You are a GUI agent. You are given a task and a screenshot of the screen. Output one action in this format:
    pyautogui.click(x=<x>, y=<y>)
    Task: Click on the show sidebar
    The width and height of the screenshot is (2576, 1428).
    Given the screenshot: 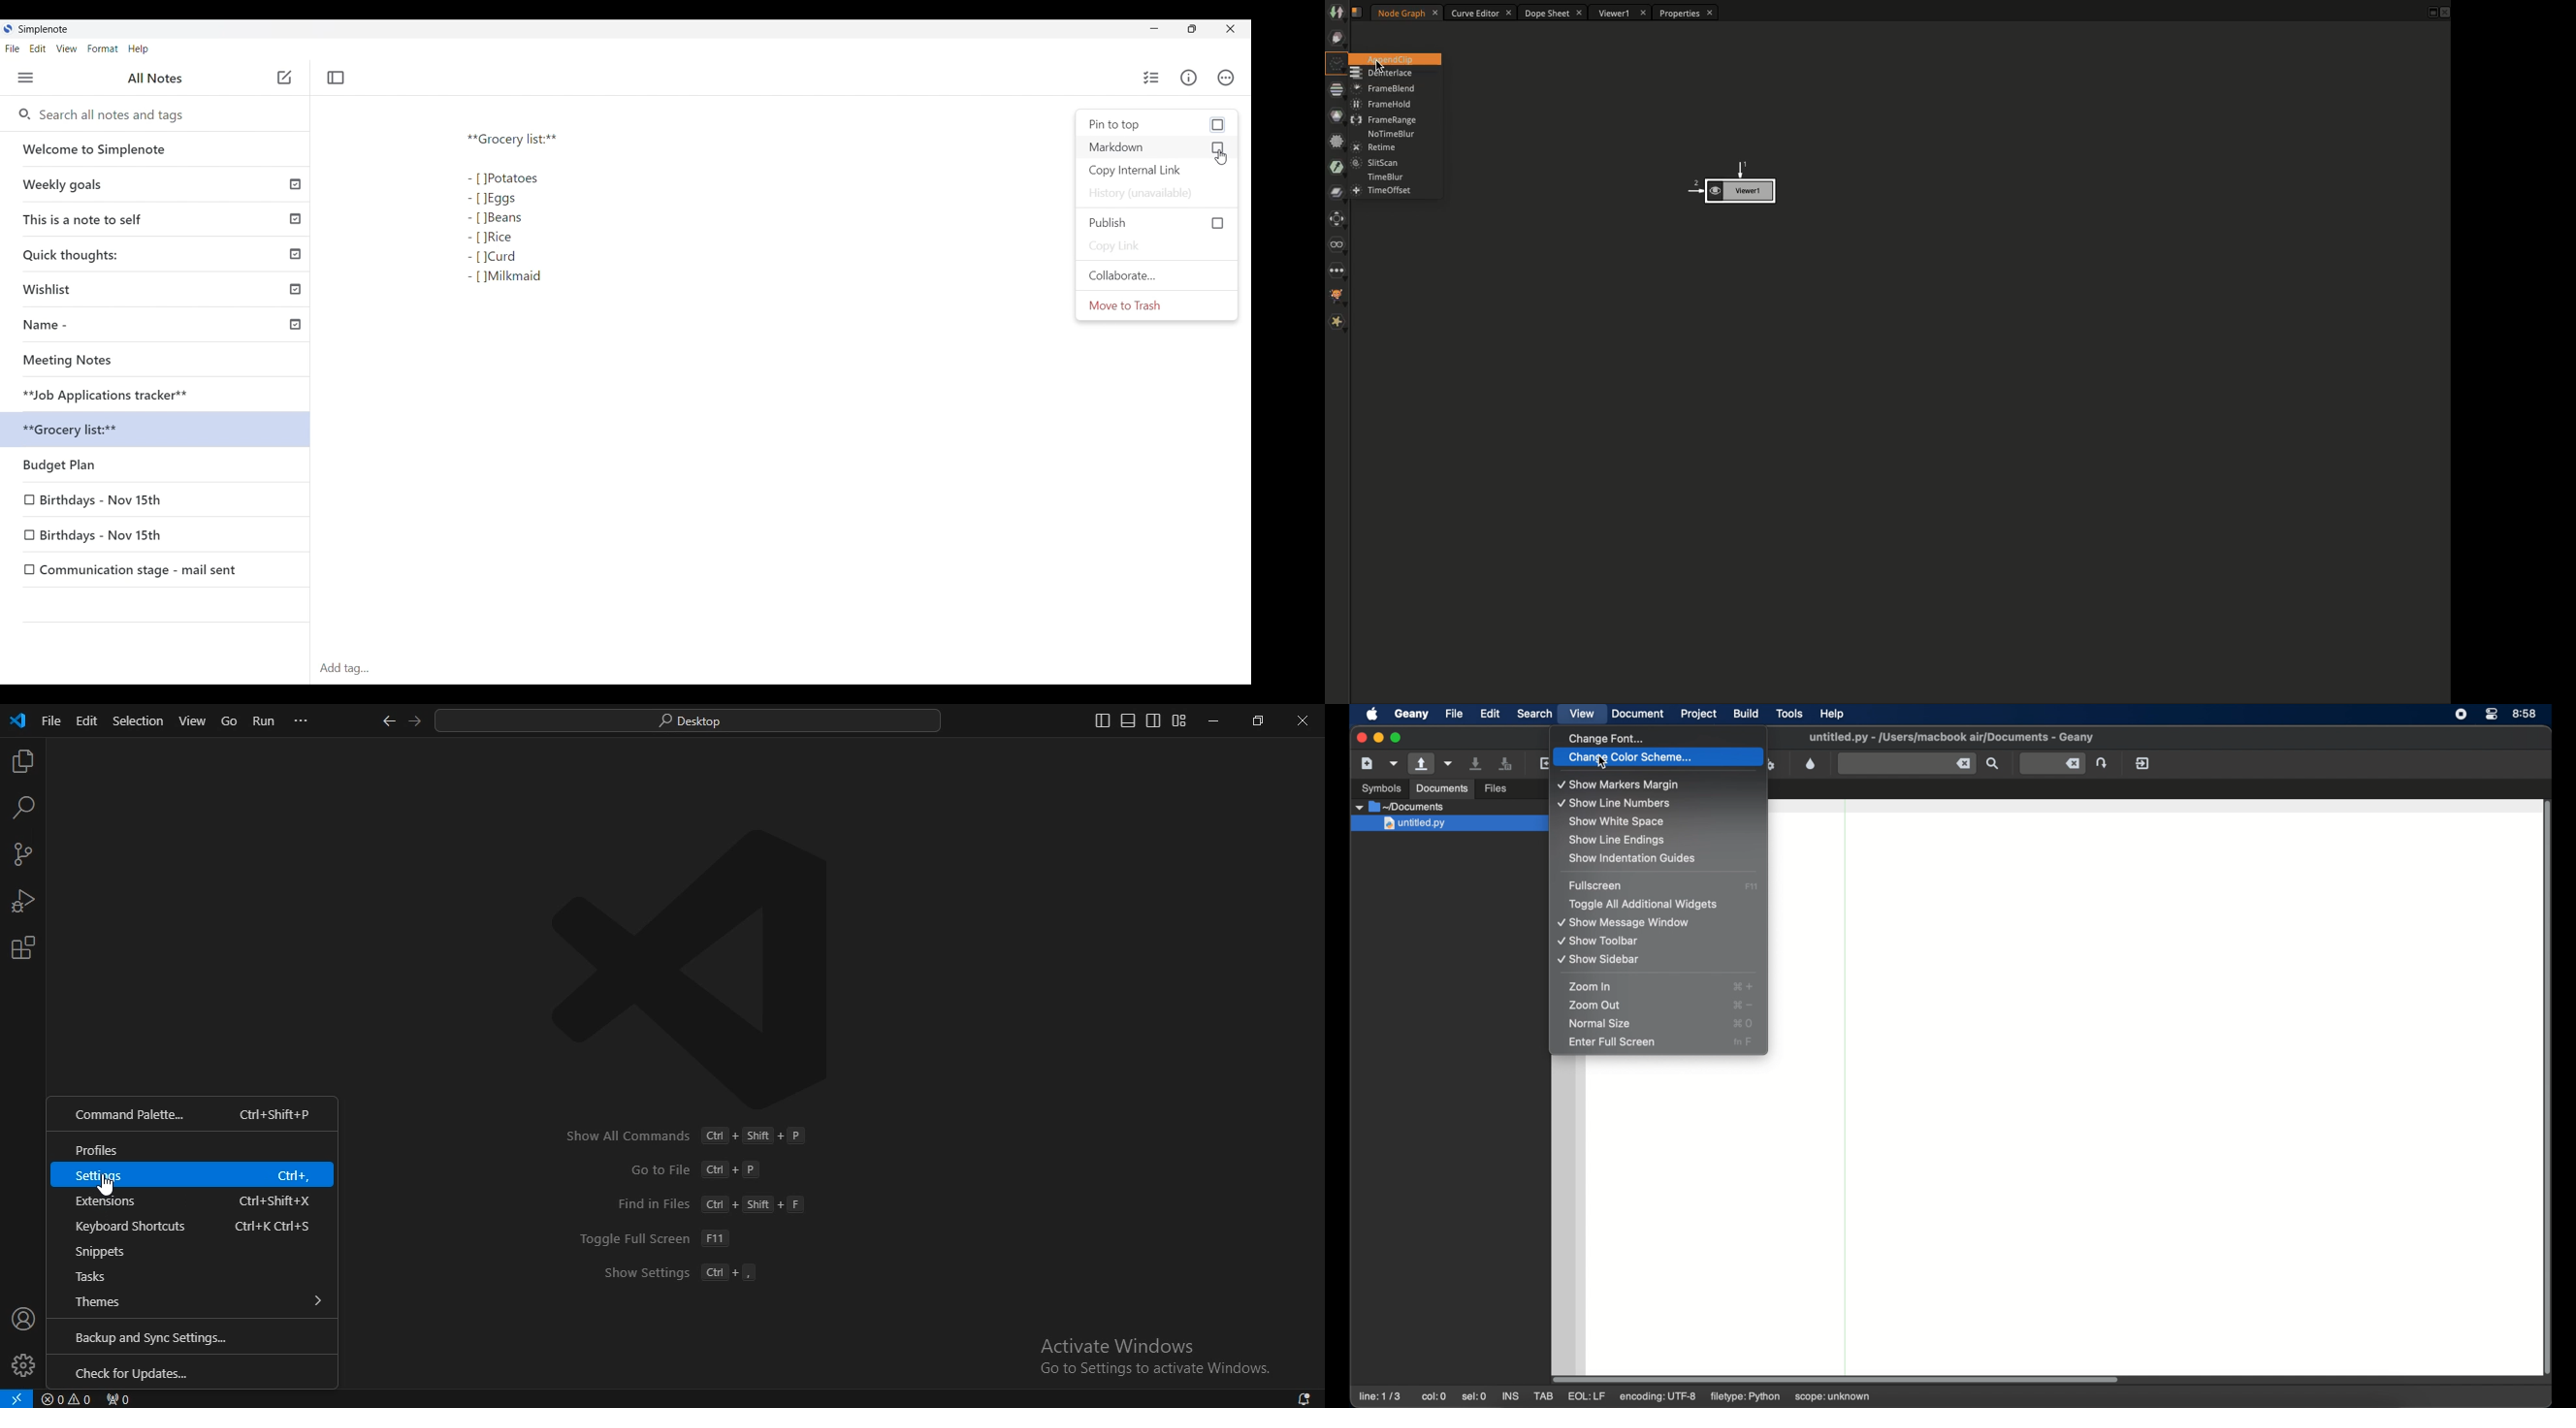 What is the action you would take?
    pyautogui.click(x=1599, y=960)
    